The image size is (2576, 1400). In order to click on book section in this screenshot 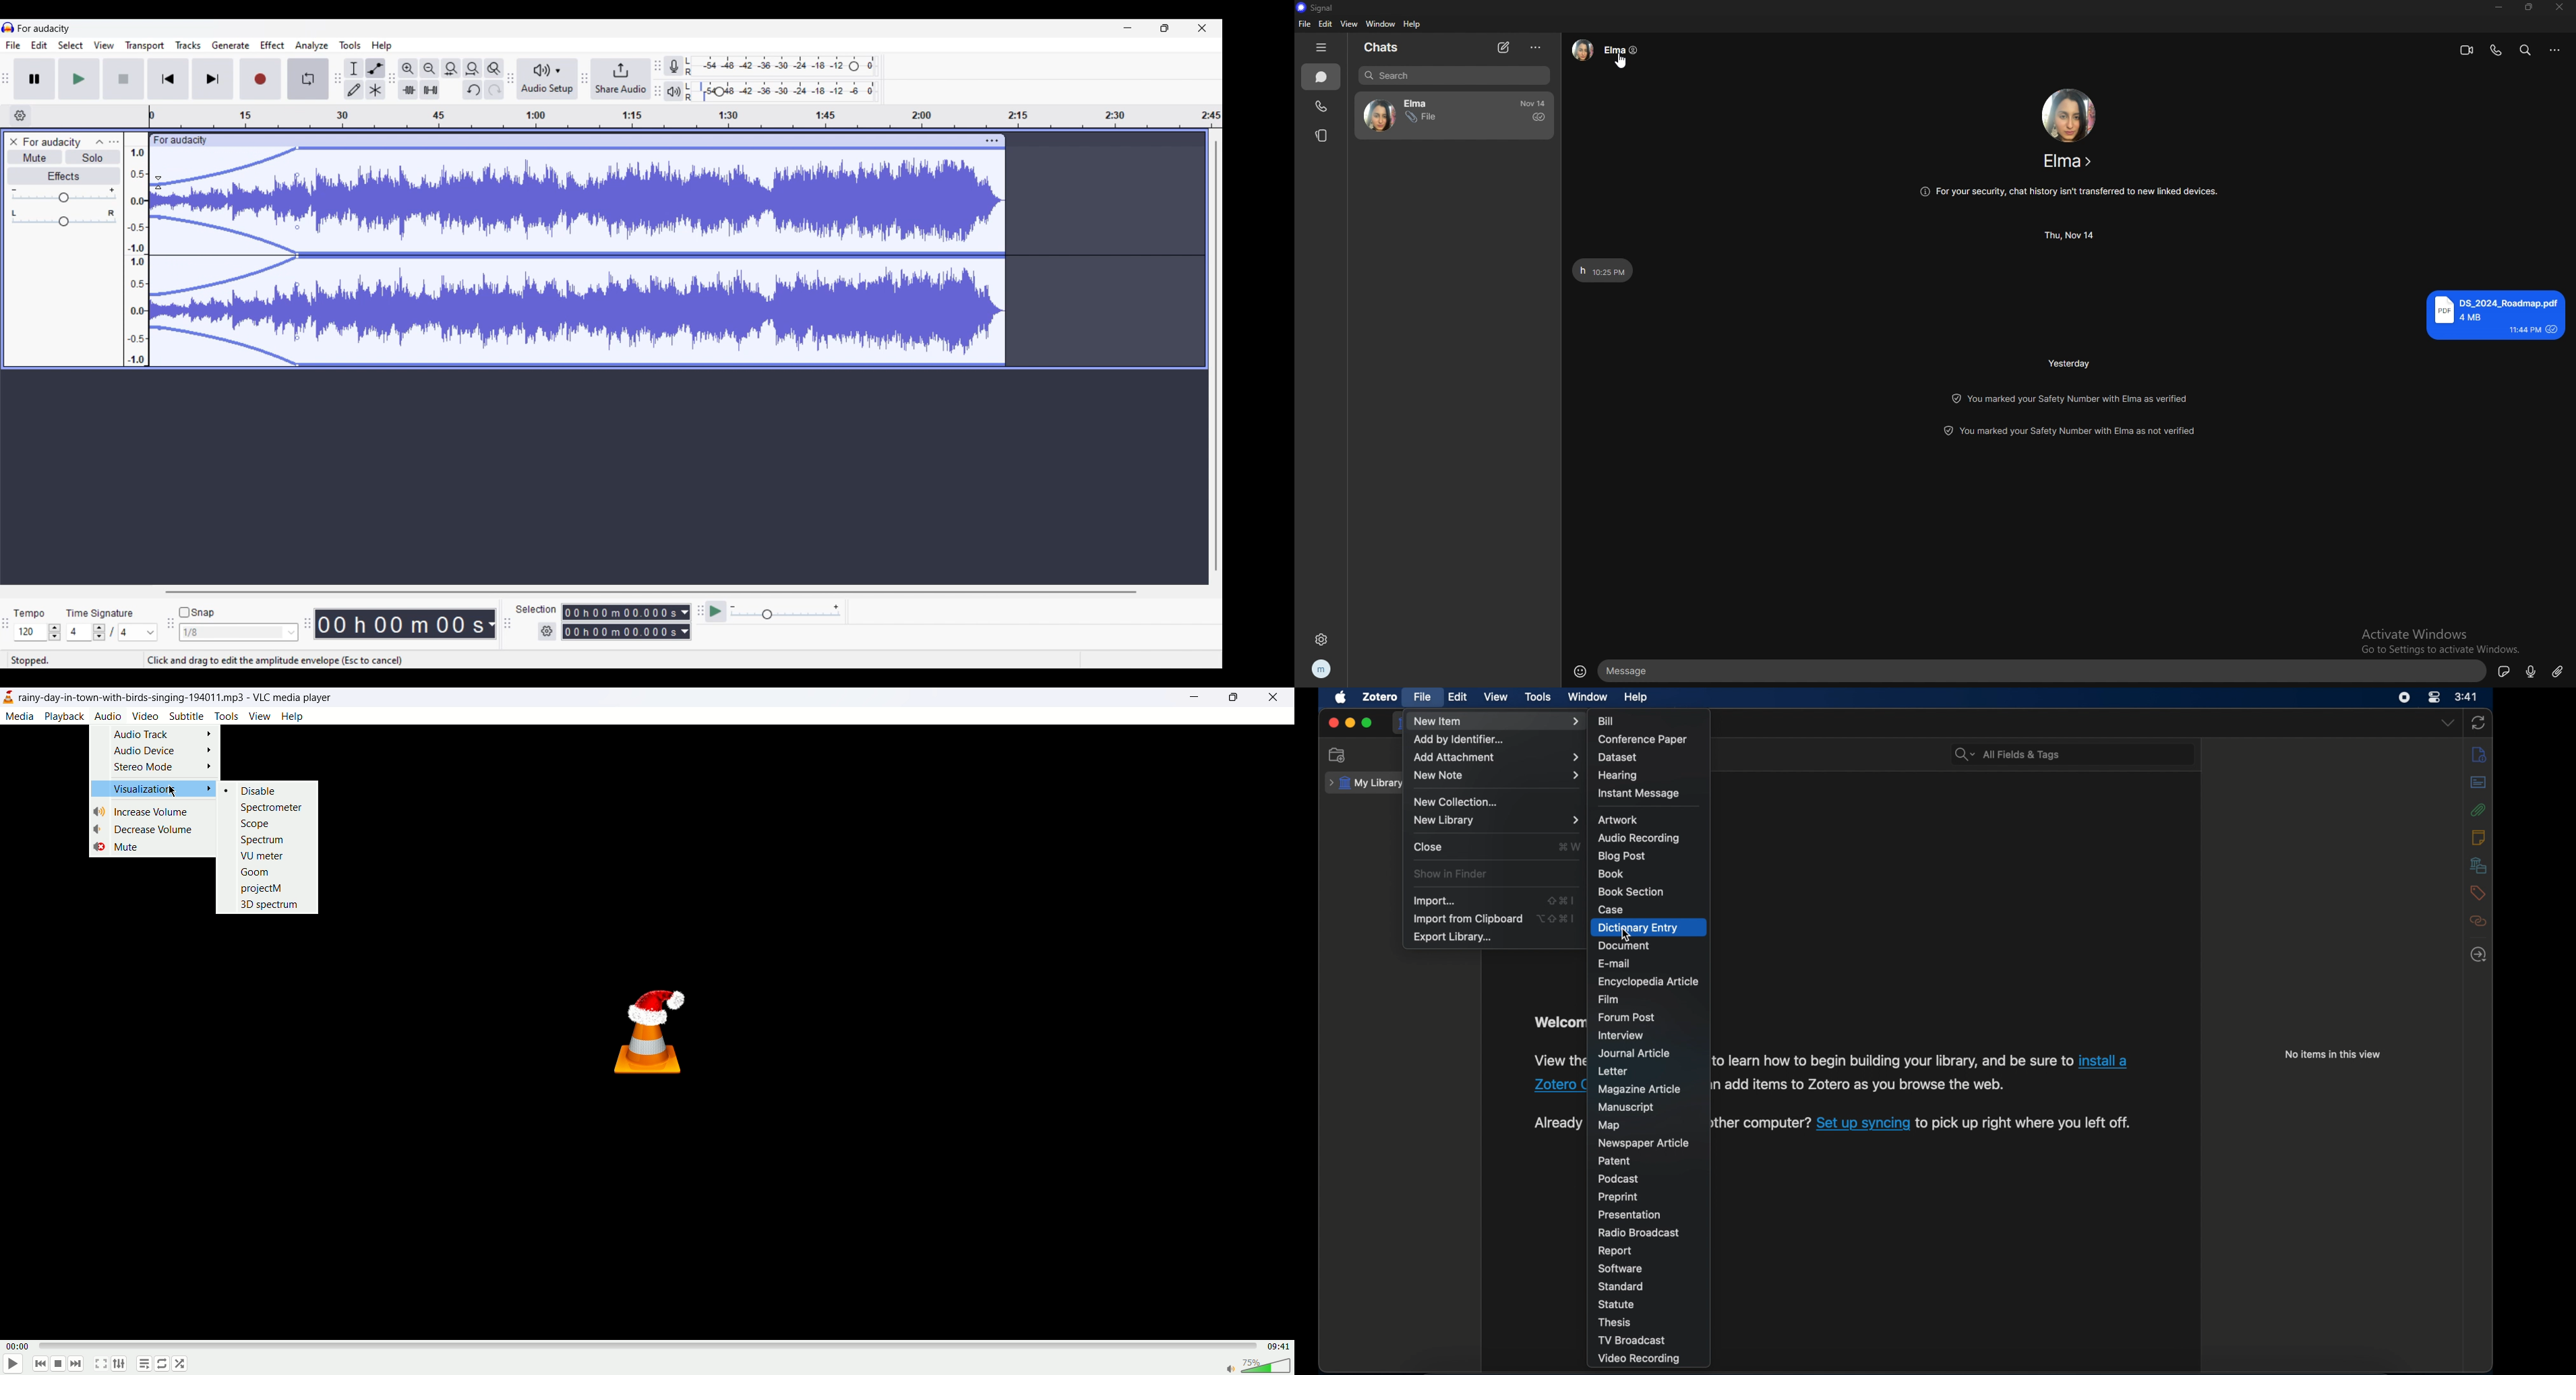, I will do `click(1630, 892)`.